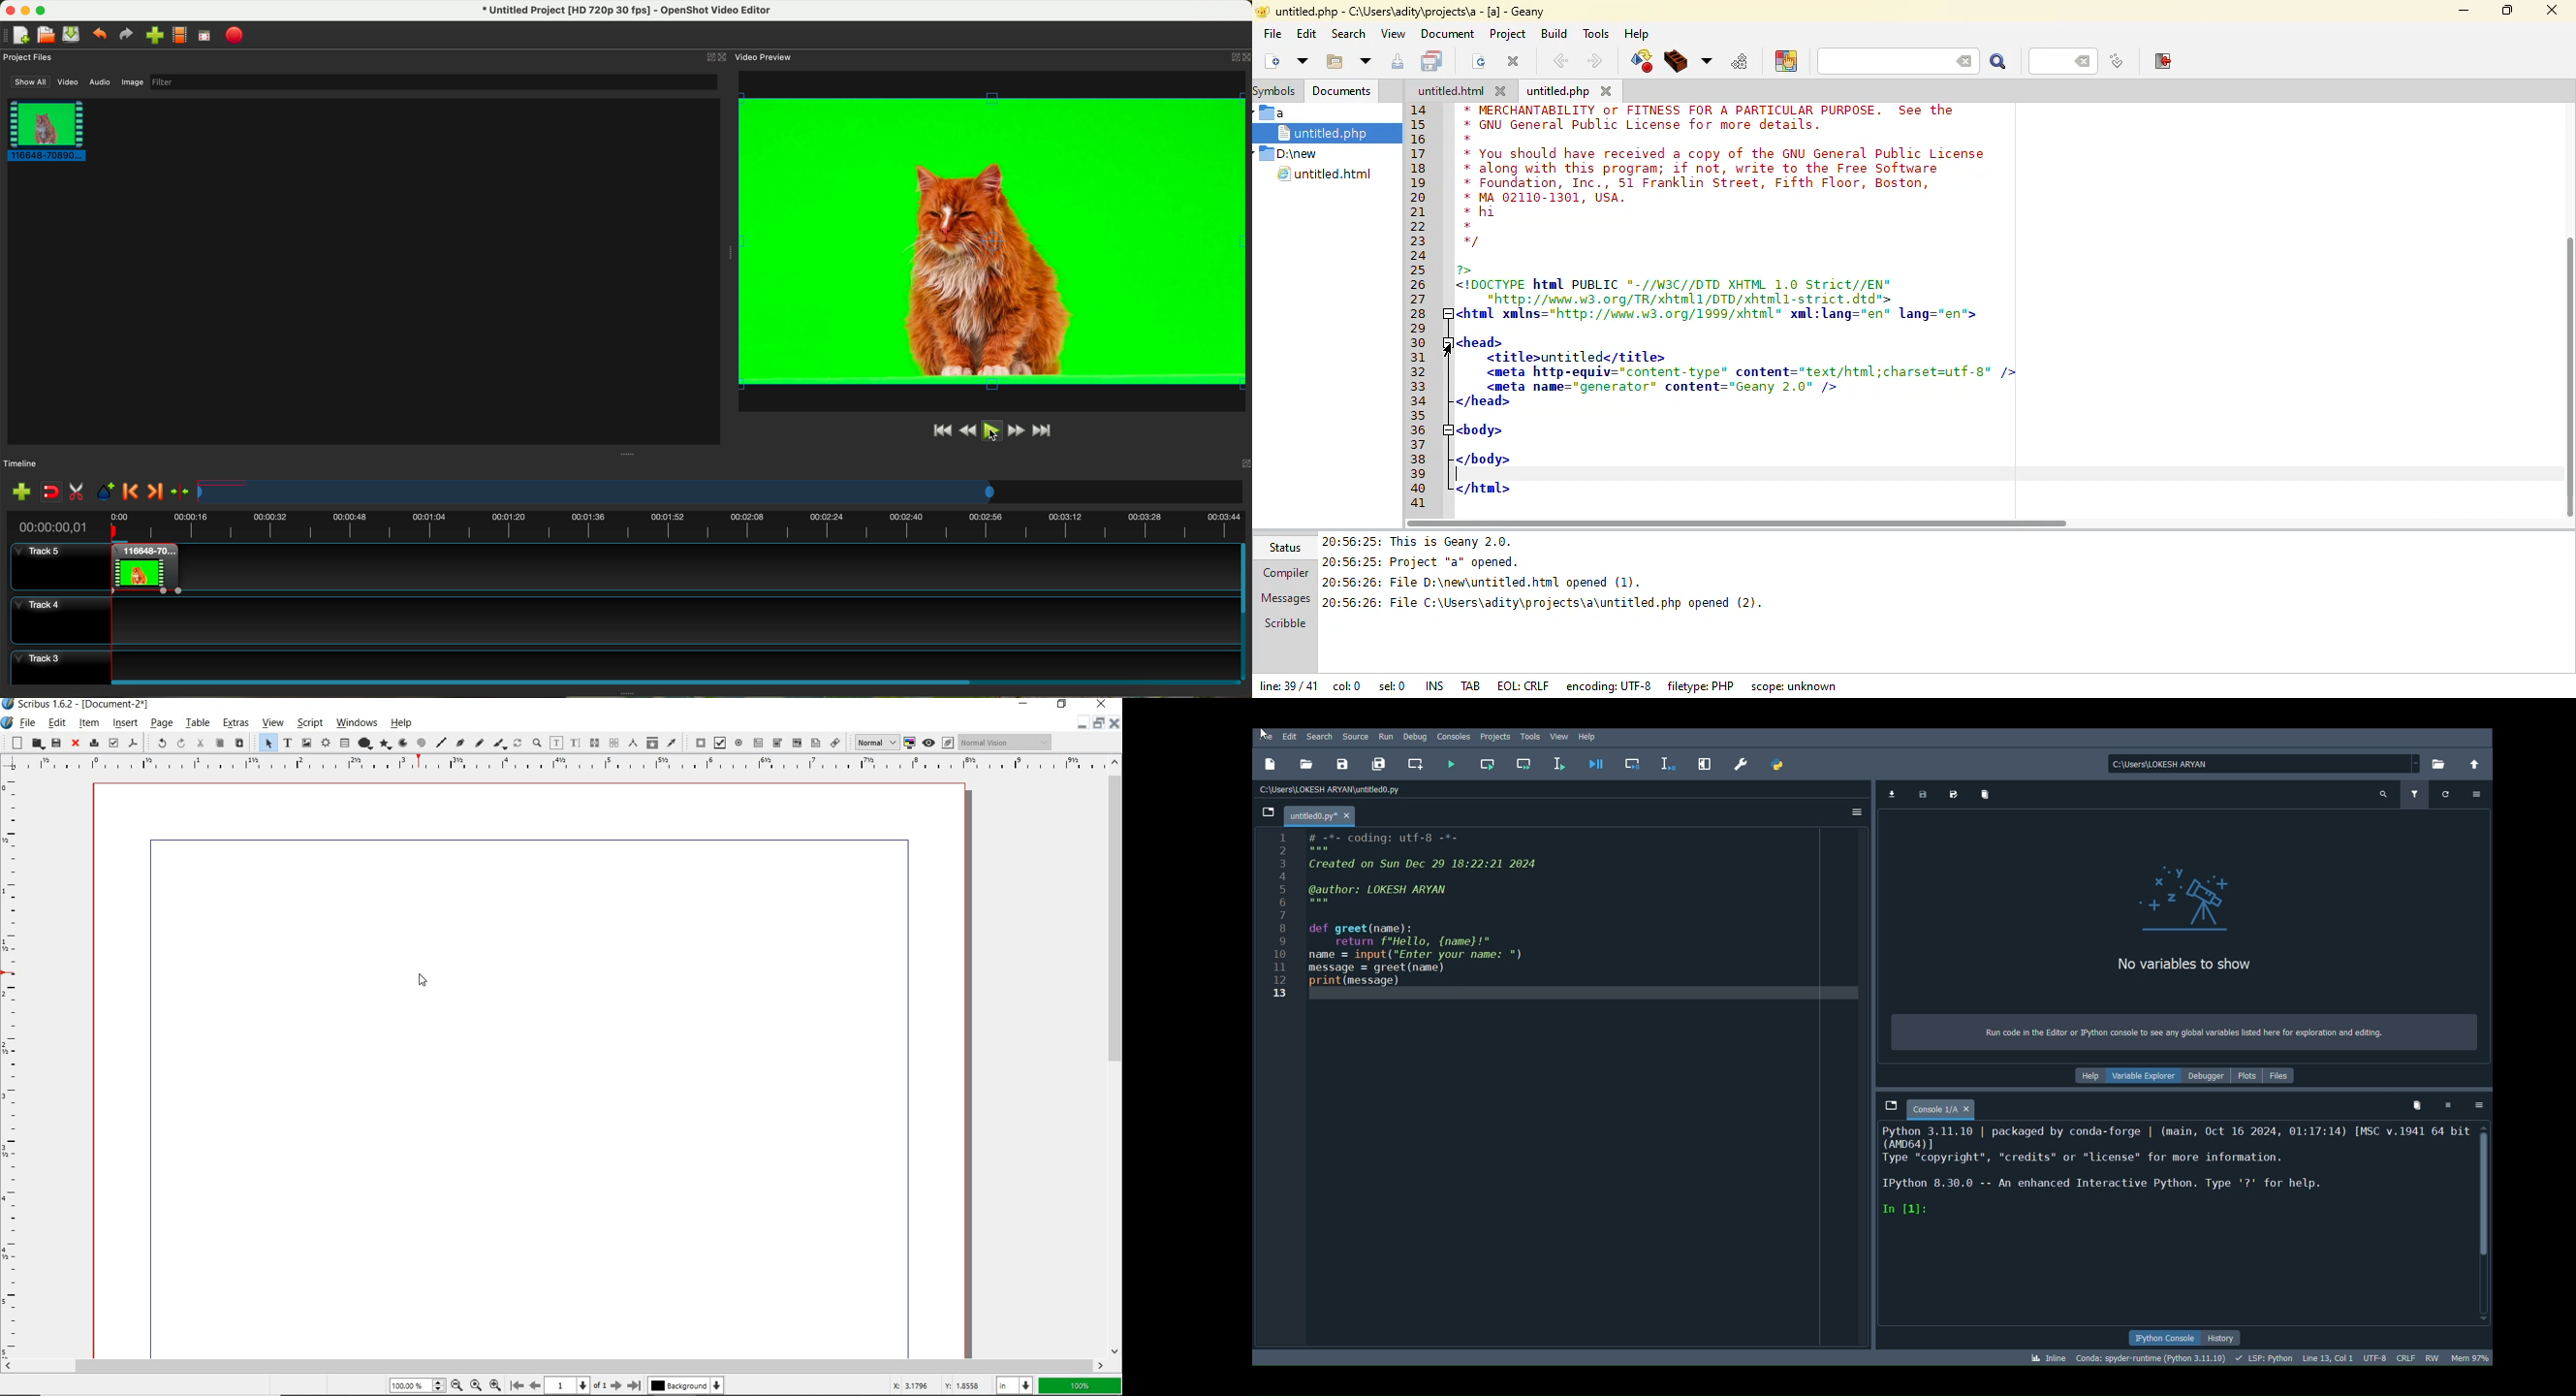  I want to click on Run current cell (Ctrl + Return), so click(1486, 765).